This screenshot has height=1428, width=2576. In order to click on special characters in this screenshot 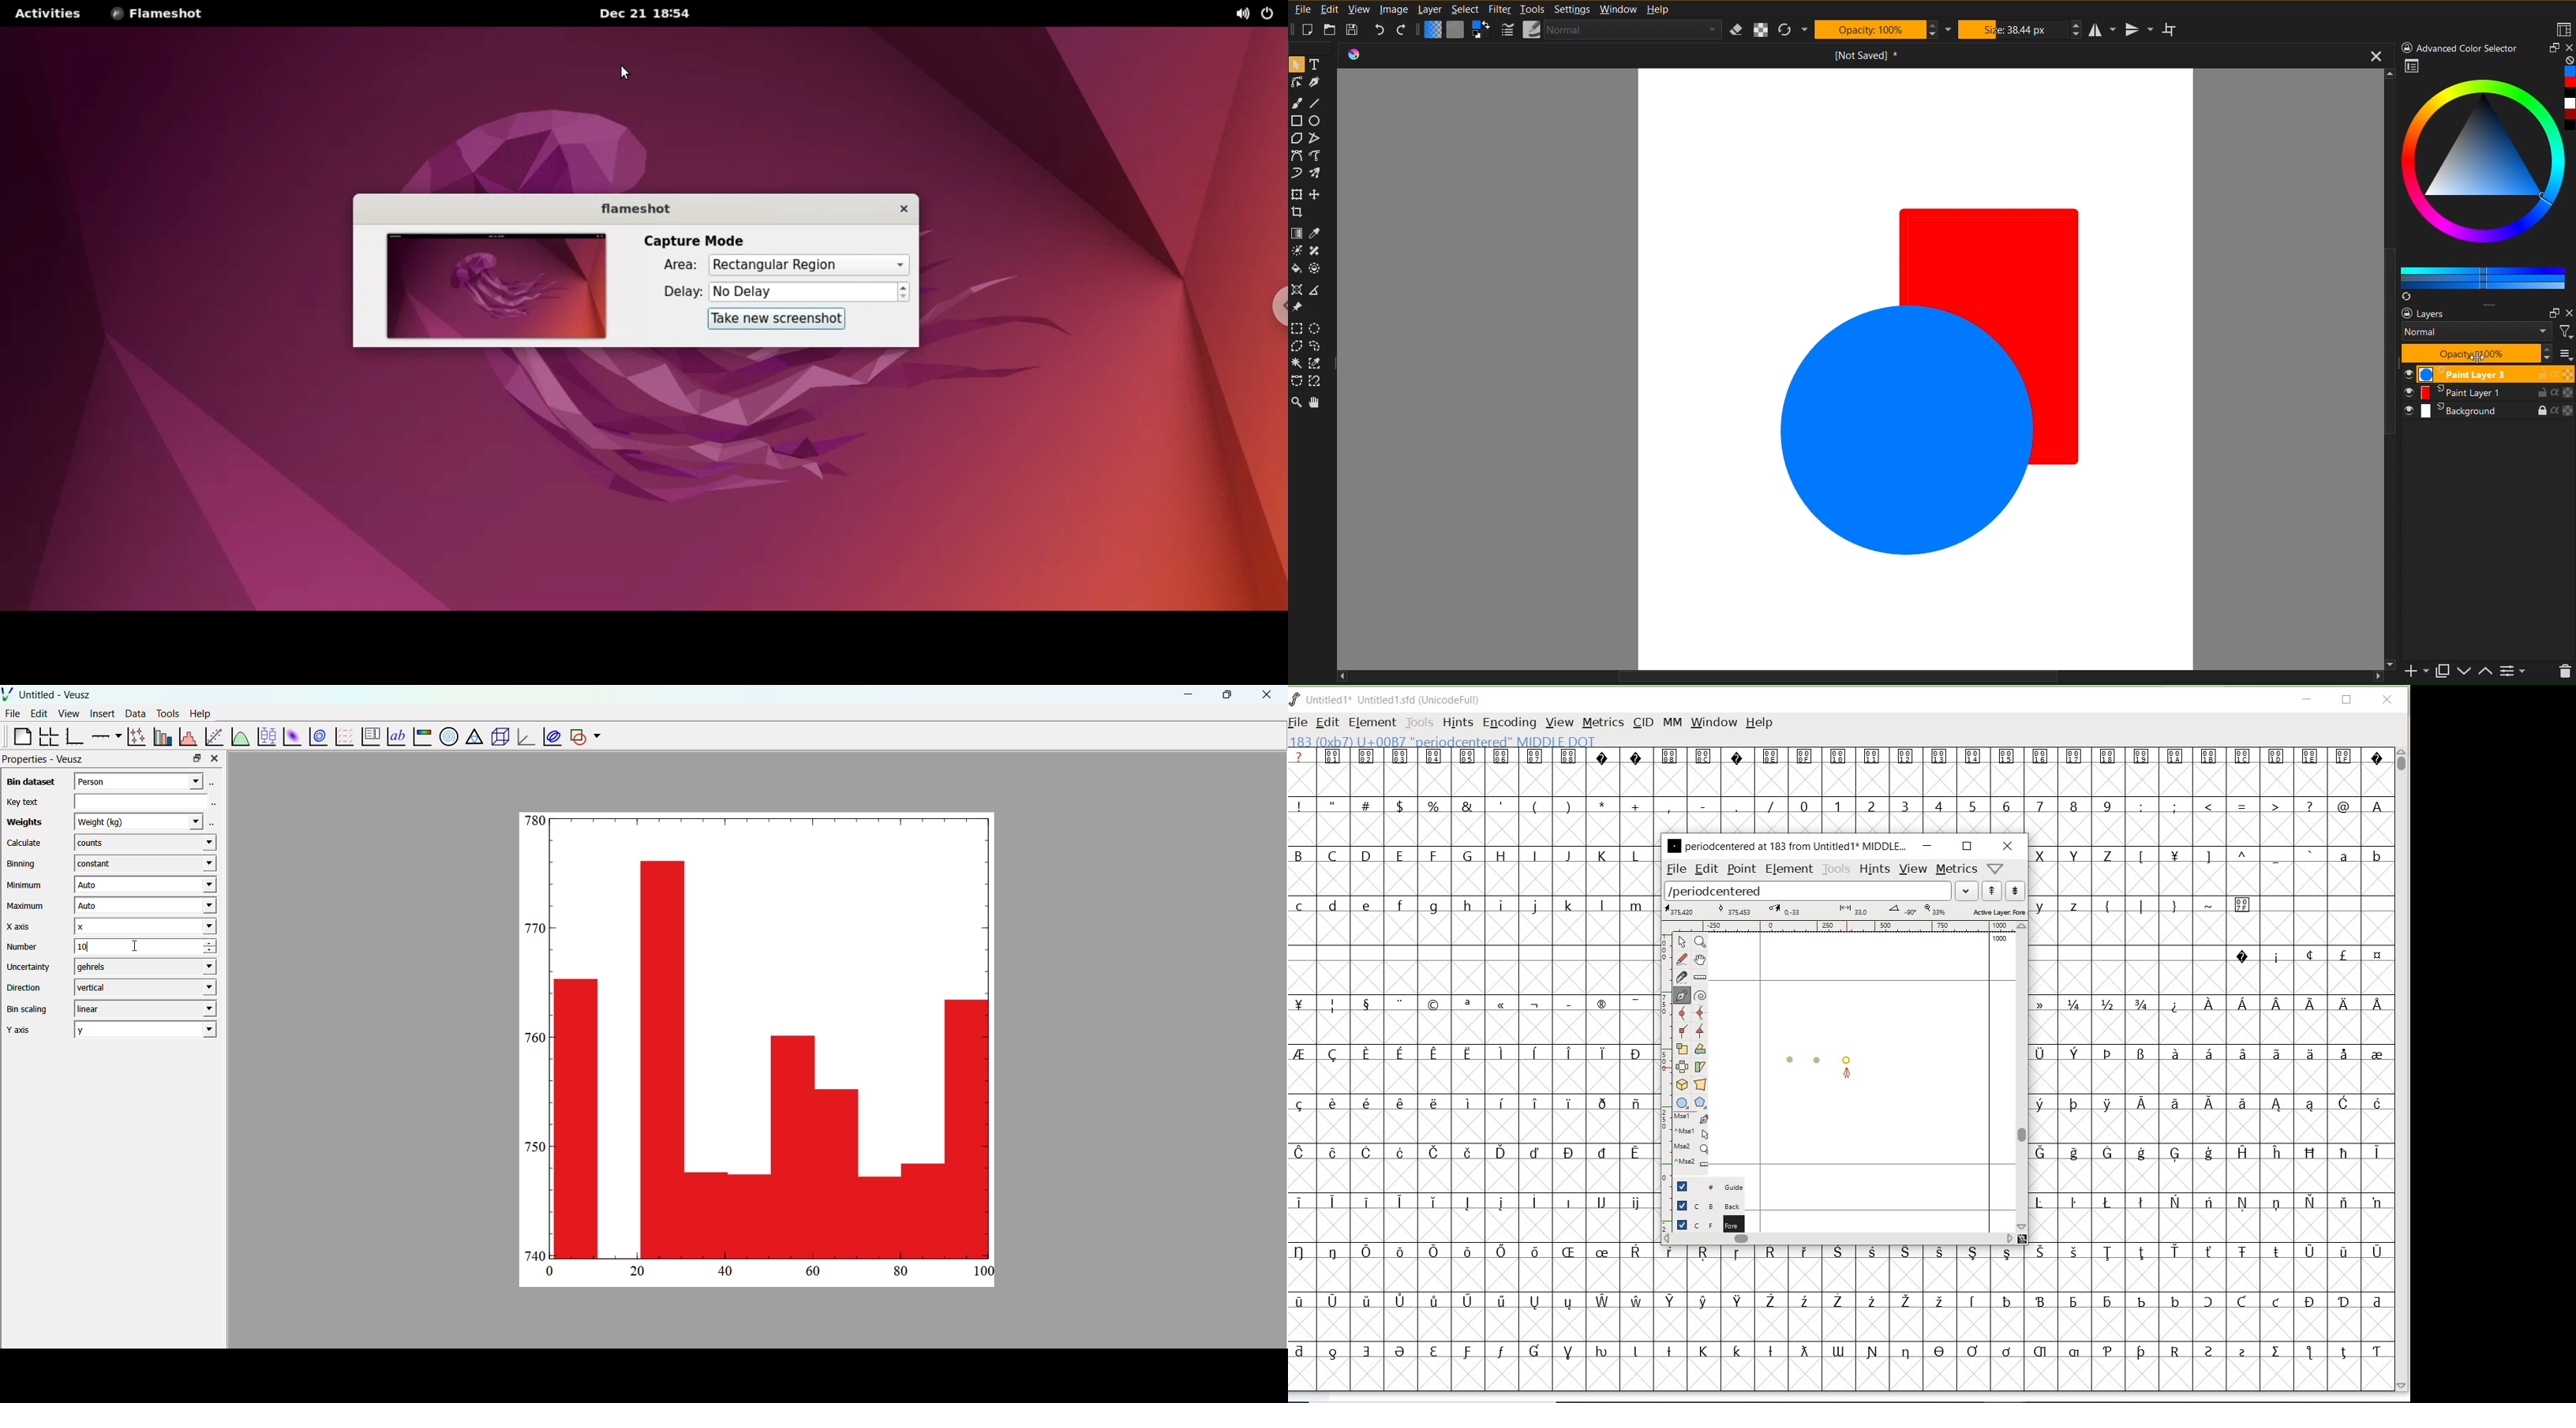, I will do `click(2021, 1307)`.